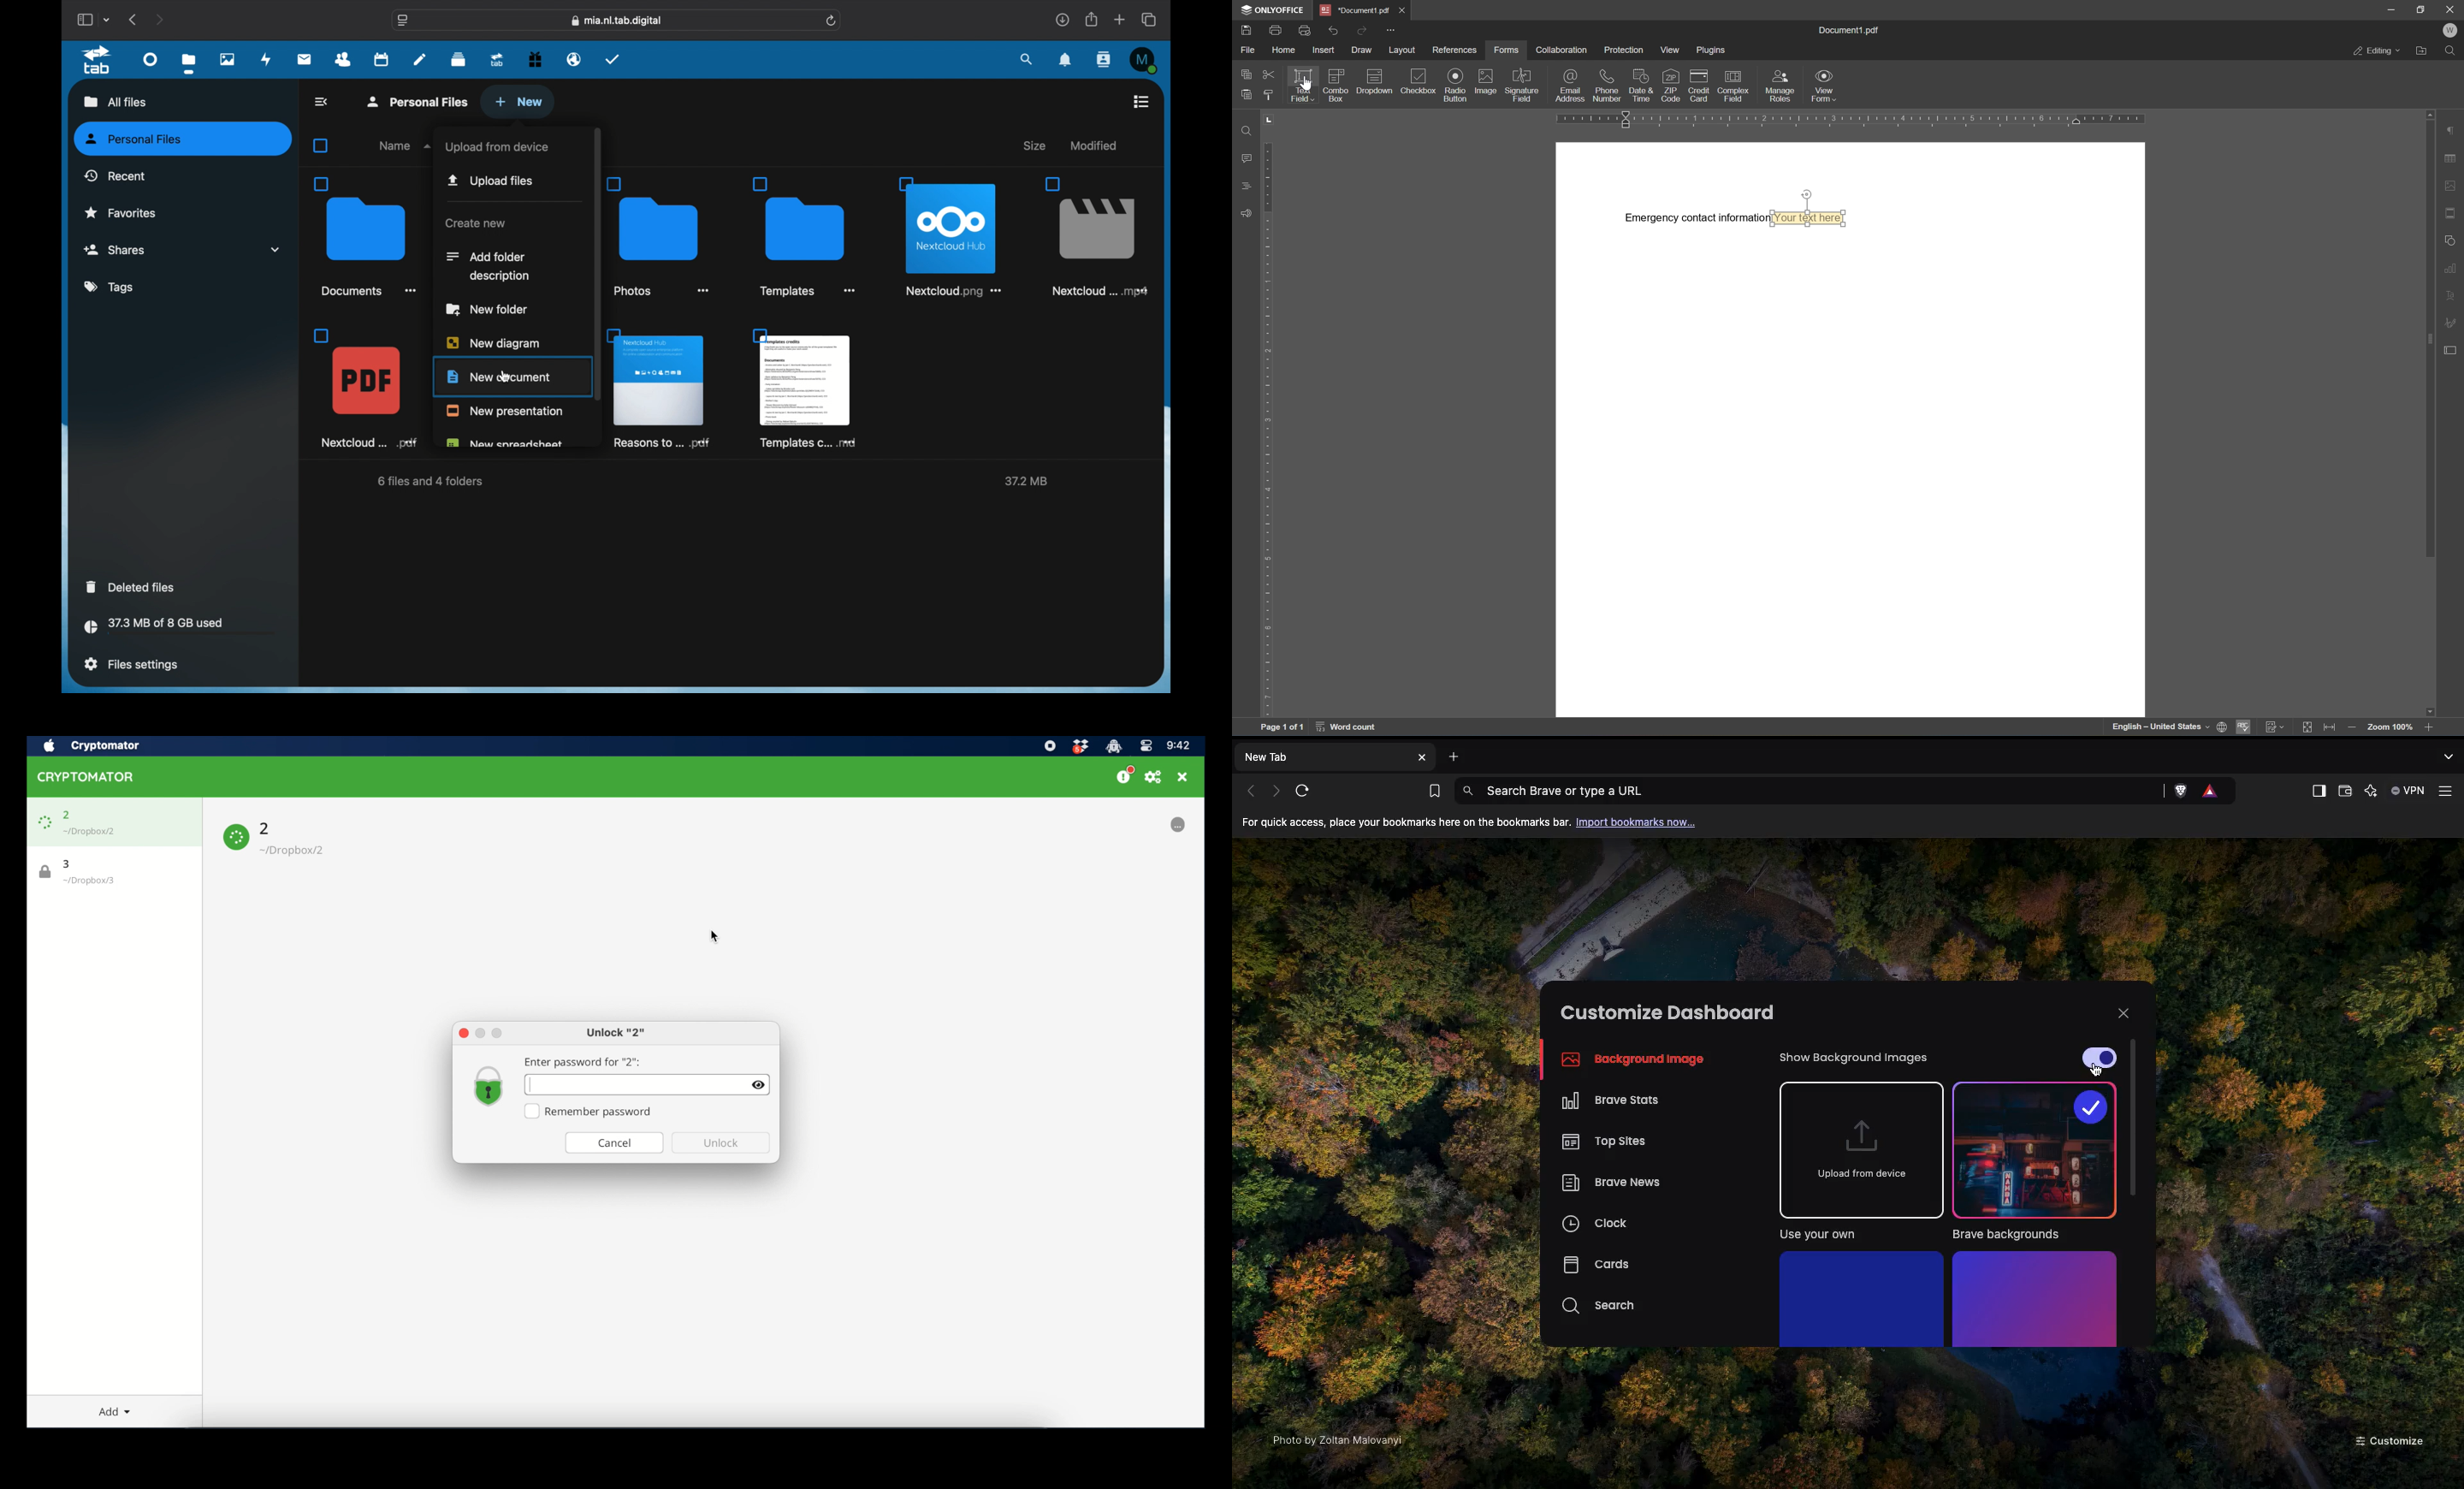 Image resolution: width=2464 pixels, height=1512 pixels. I want to click on close, so click(2450, 10).